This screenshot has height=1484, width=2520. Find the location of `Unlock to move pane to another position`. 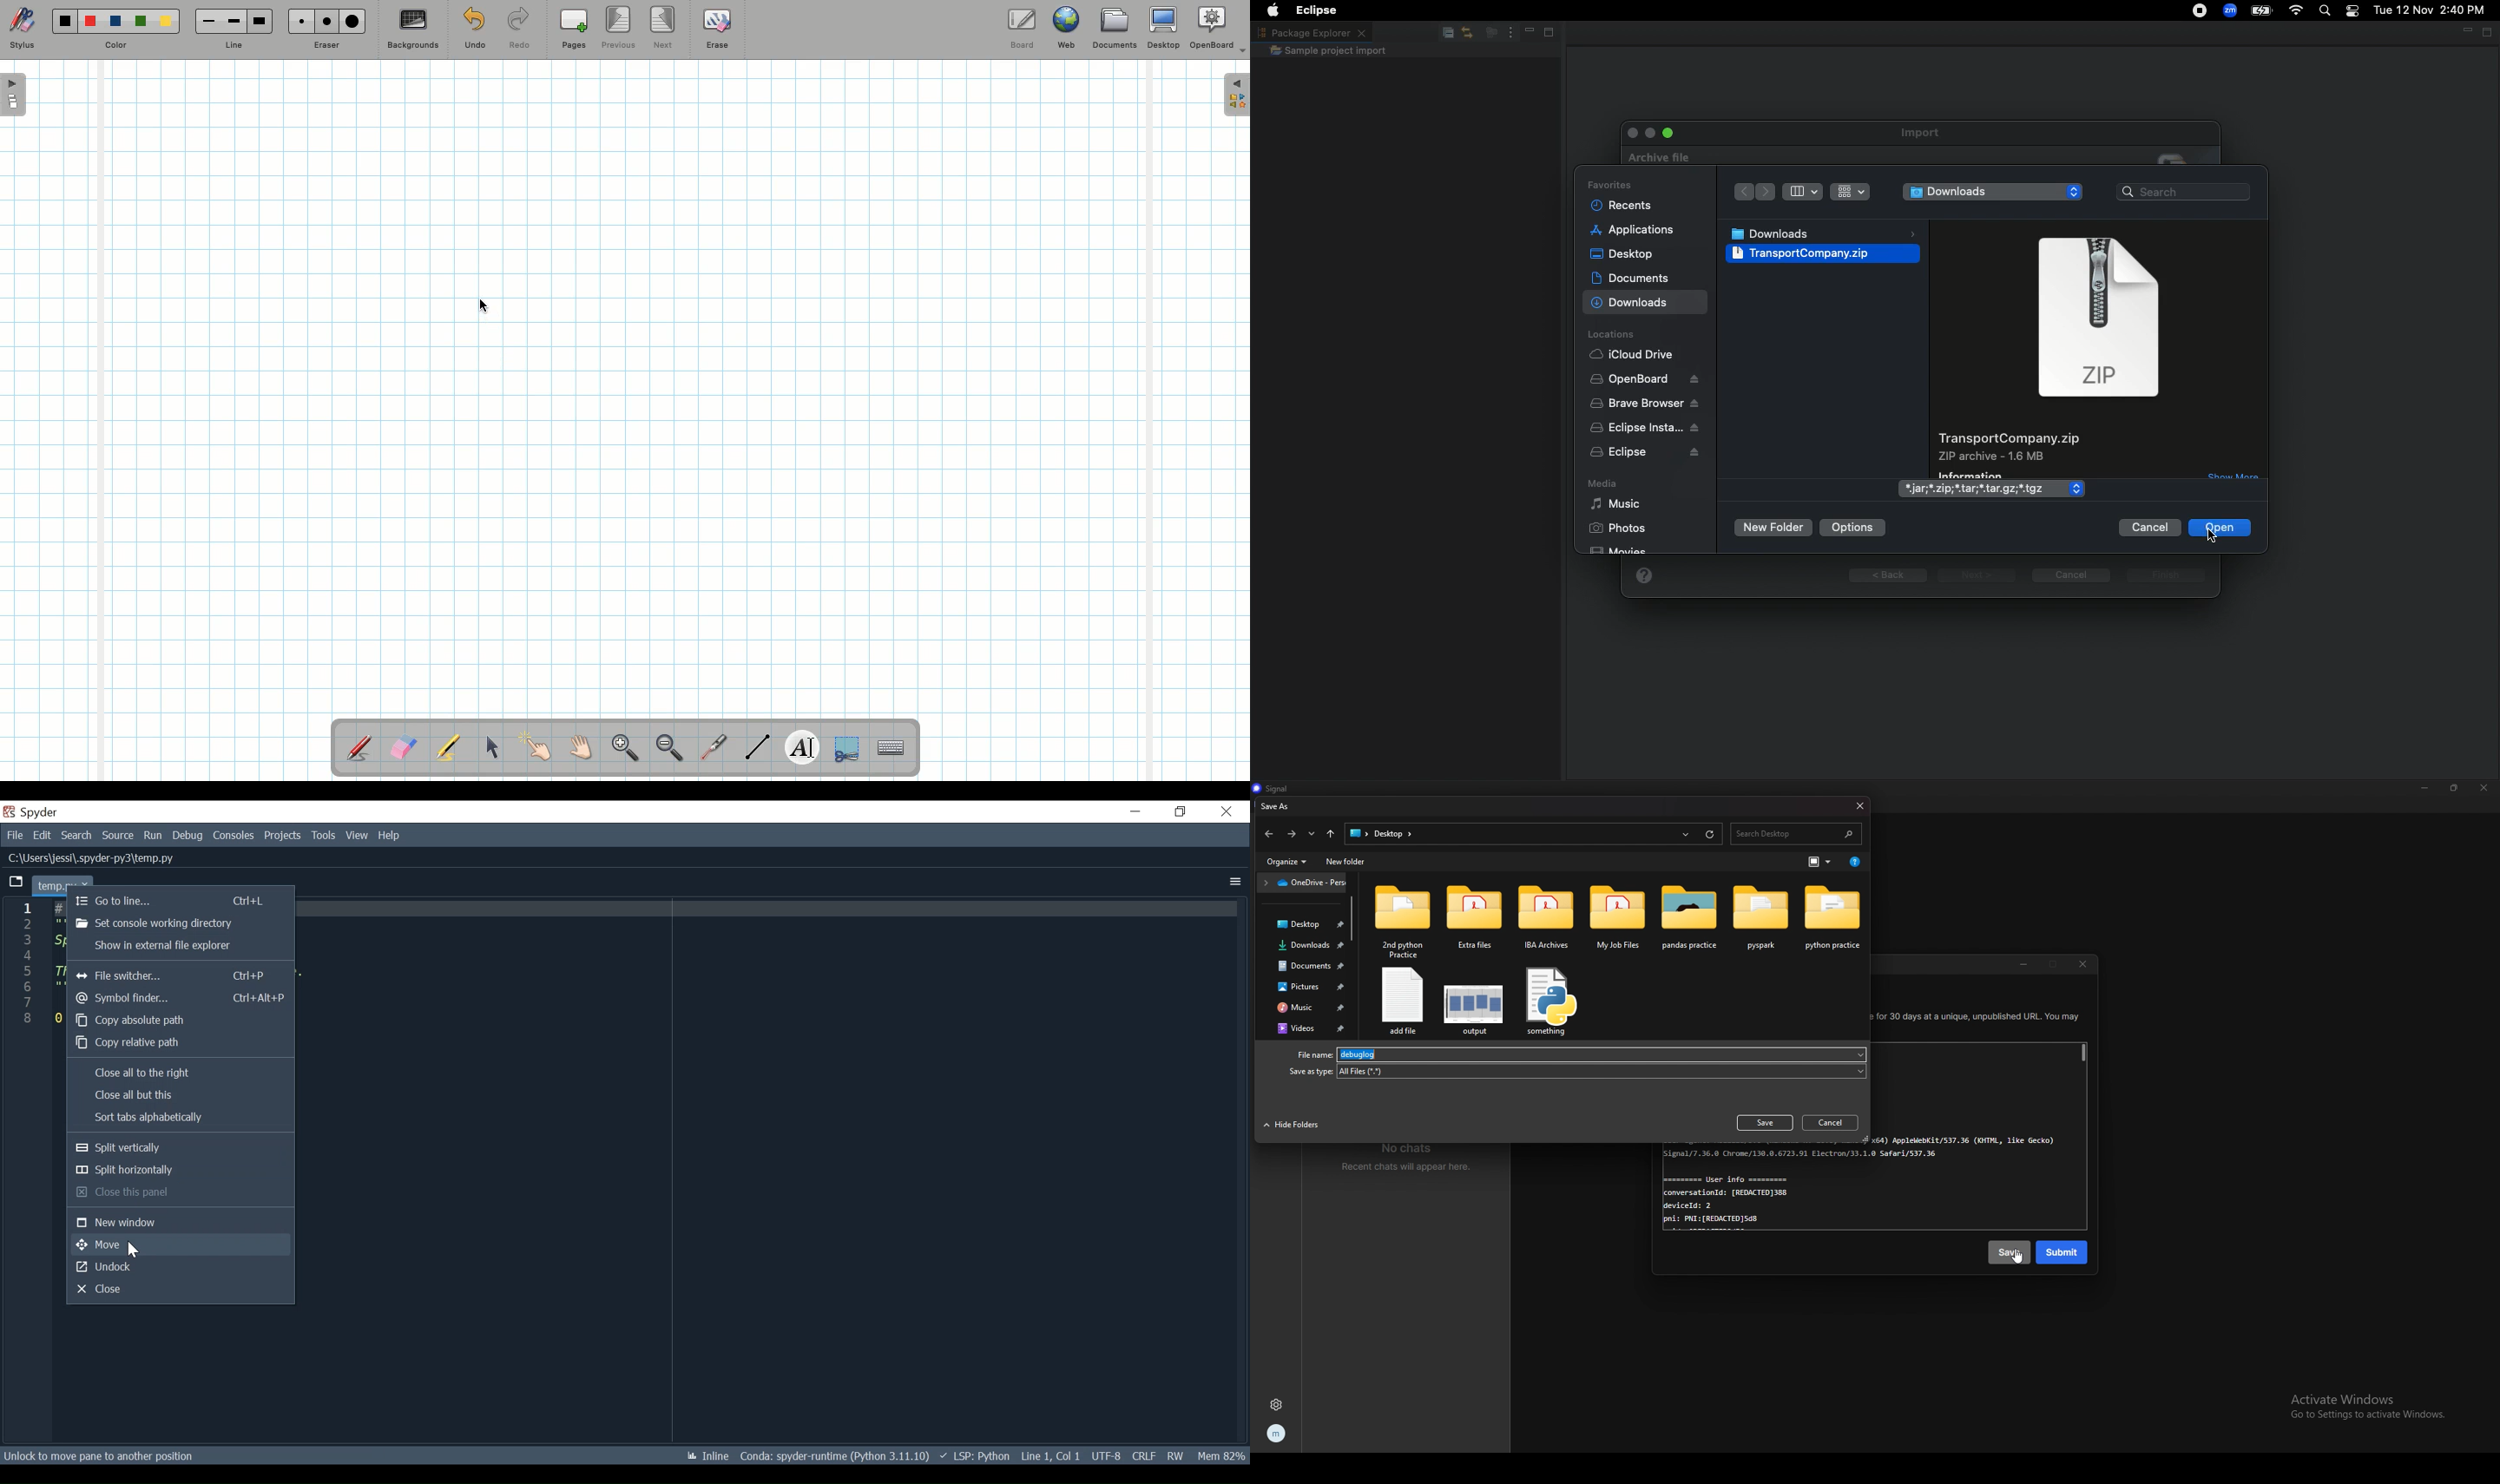

Unlock to move pane to another position is located at coordinates (109, 1455).